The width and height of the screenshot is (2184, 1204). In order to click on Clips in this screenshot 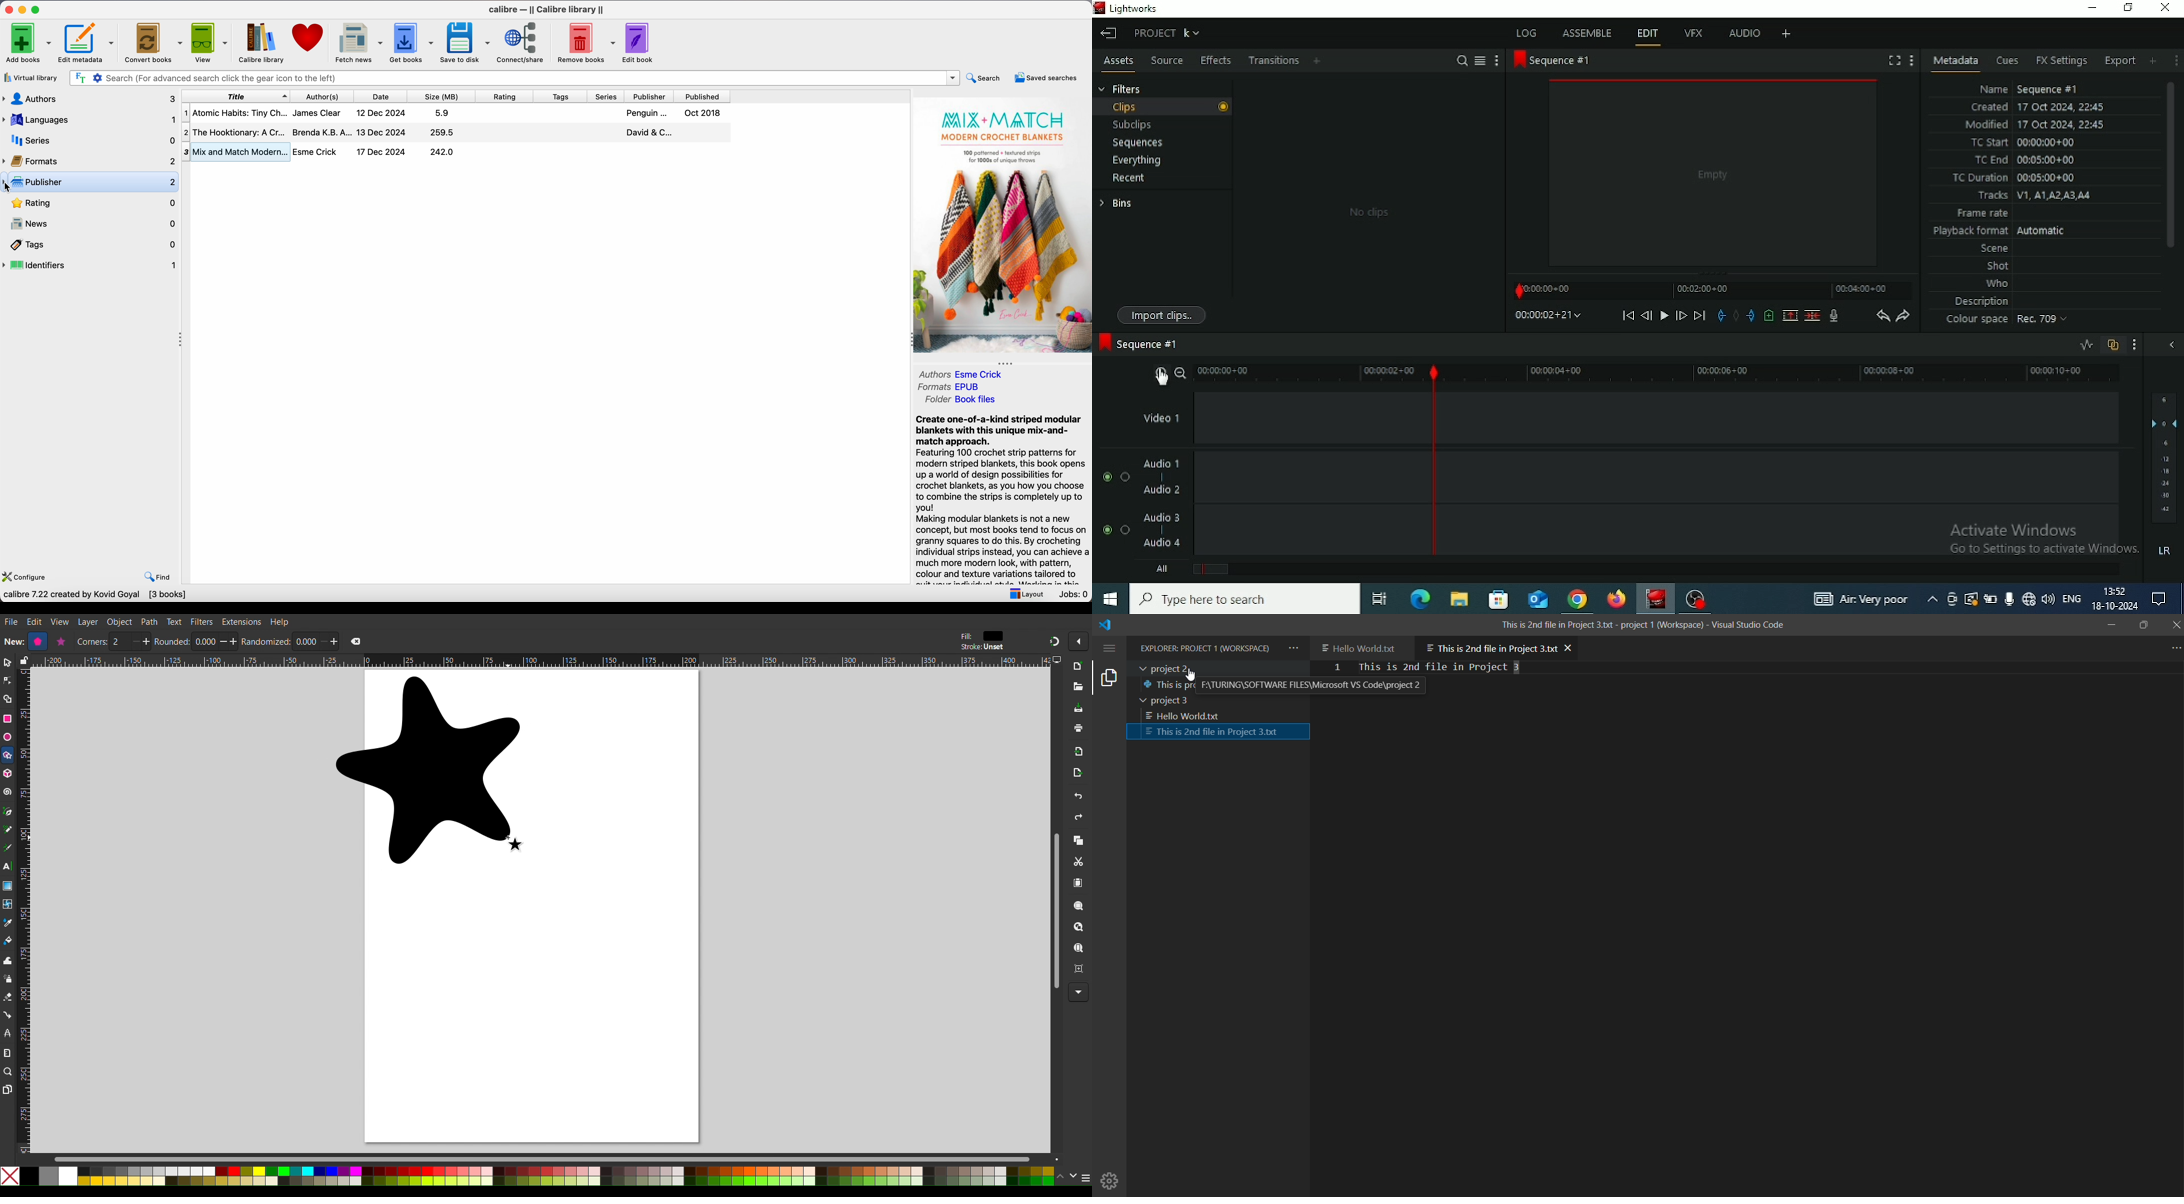, I will do `click(1163, 107)`.